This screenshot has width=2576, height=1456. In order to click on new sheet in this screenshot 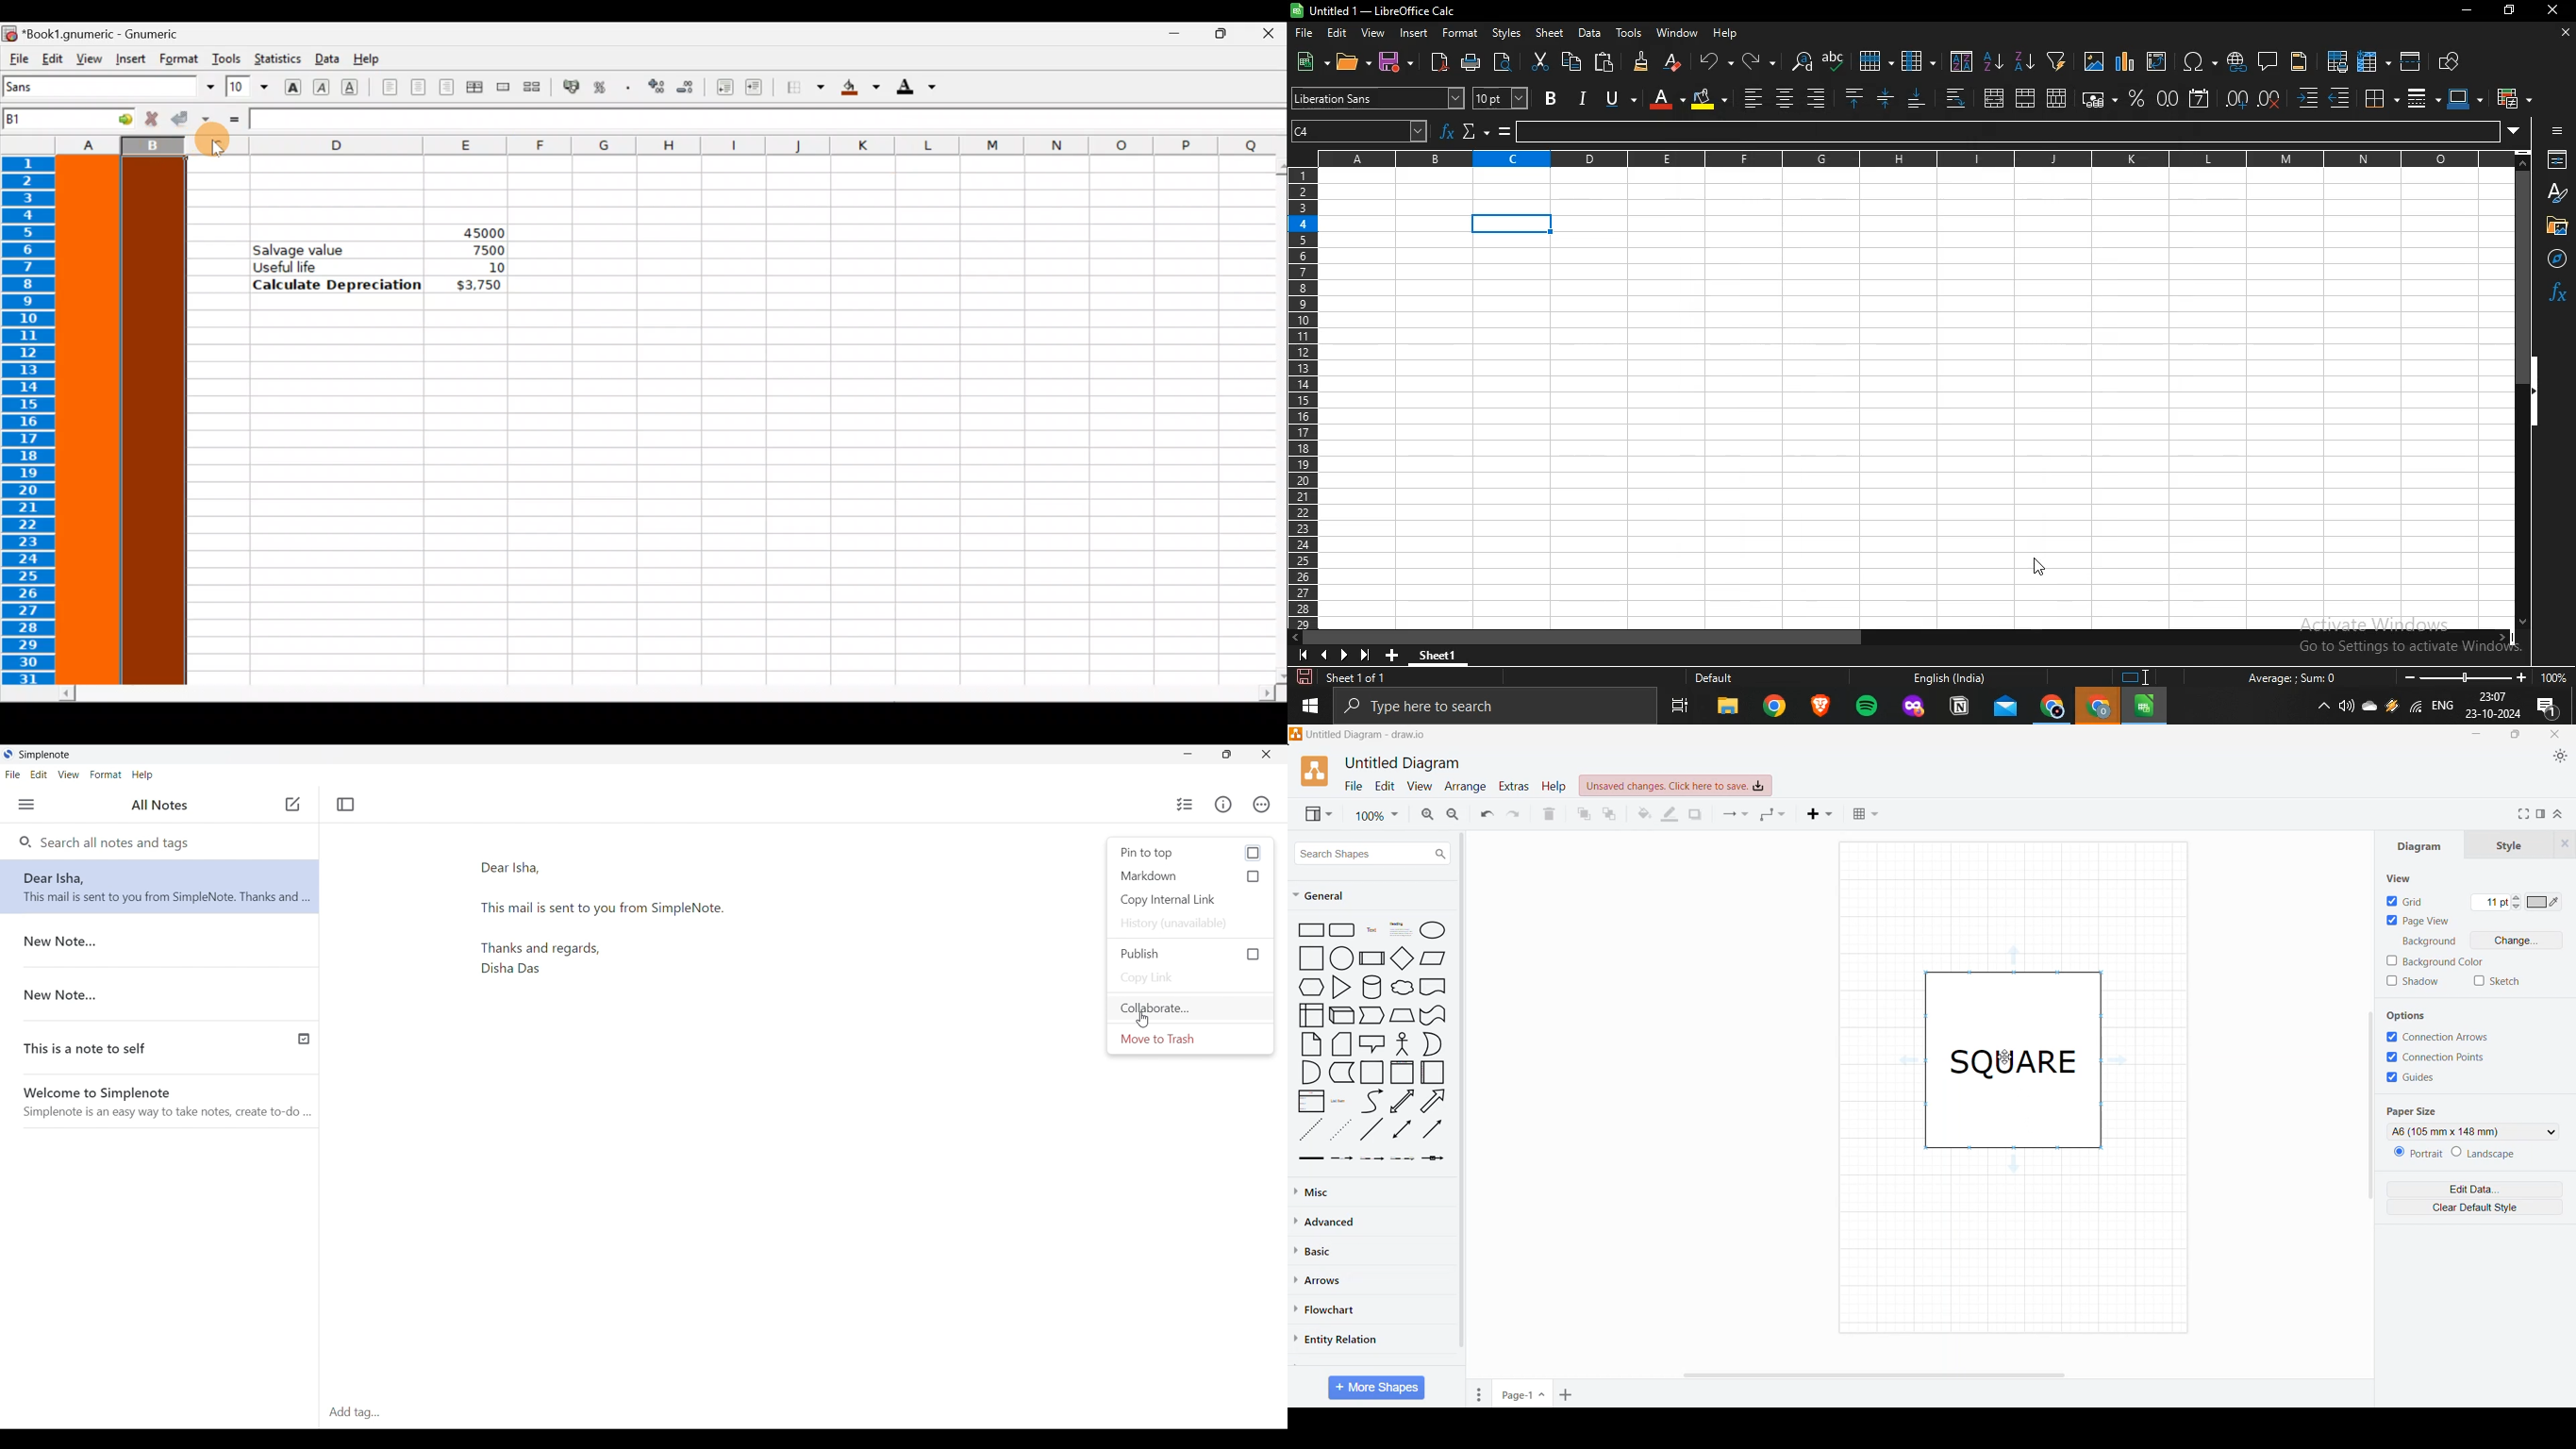, I will do `click(1396, 653)`.